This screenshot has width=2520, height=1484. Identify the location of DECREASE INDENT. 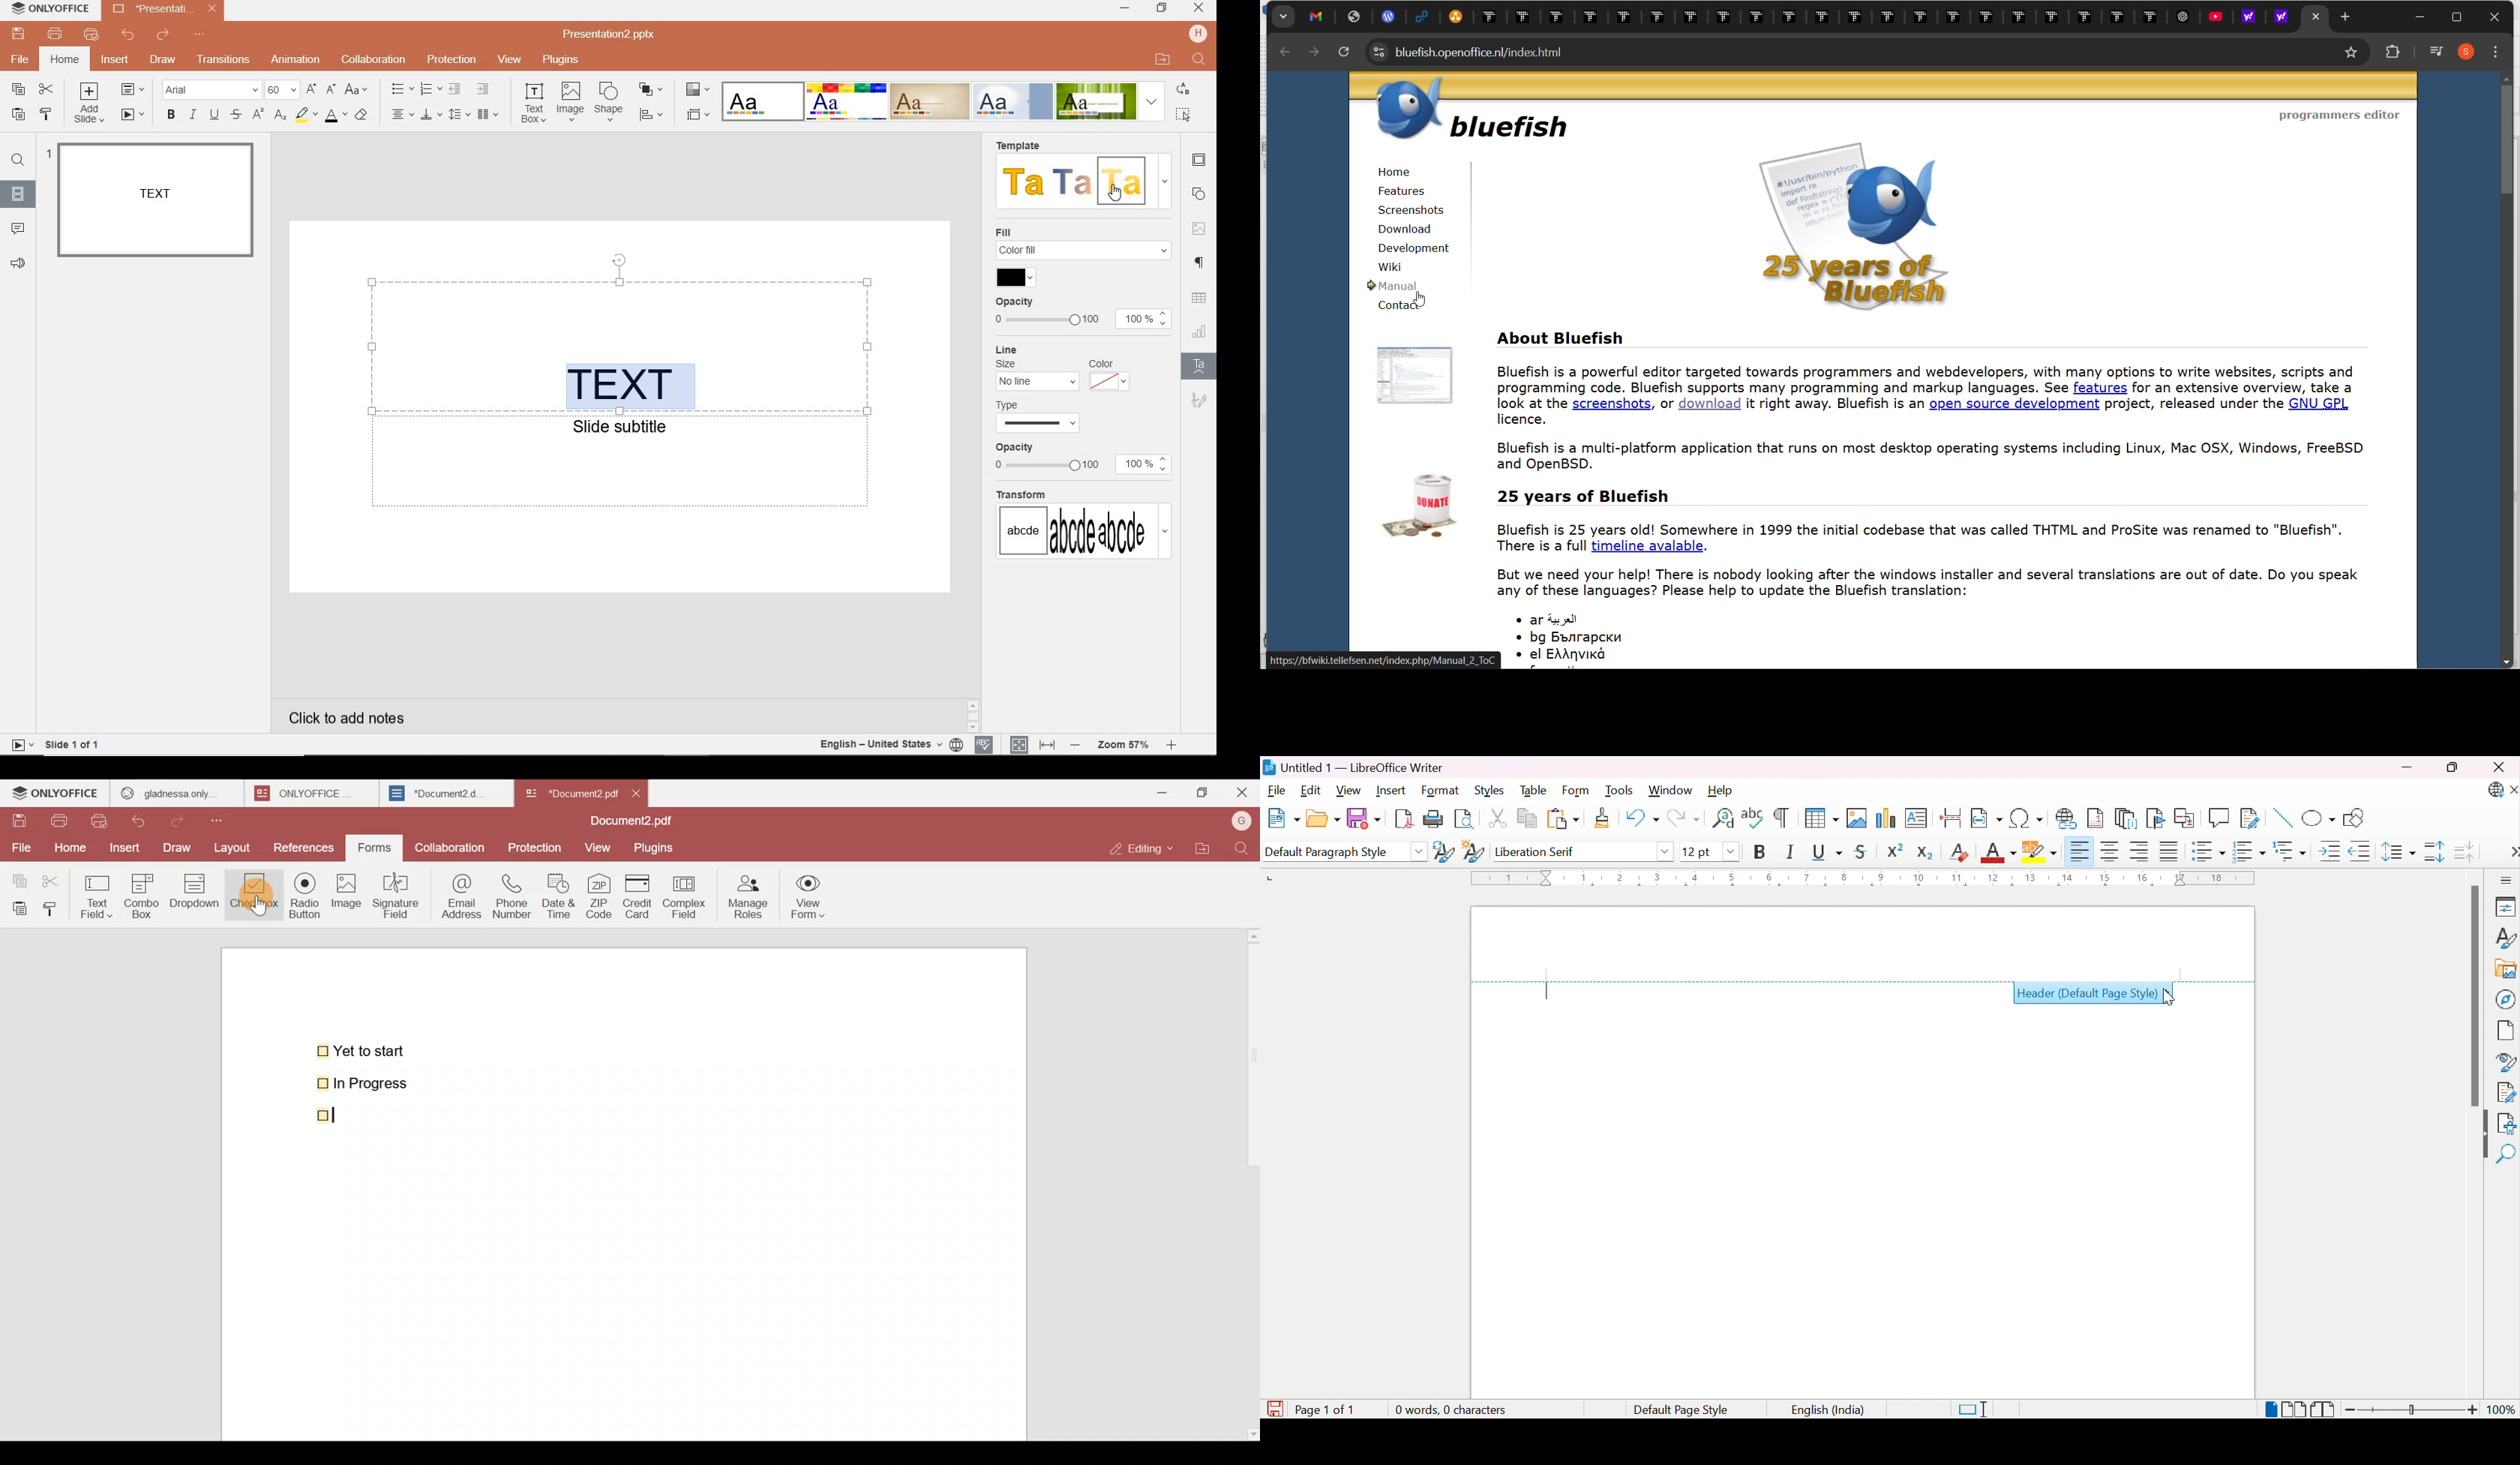
(455, 91).